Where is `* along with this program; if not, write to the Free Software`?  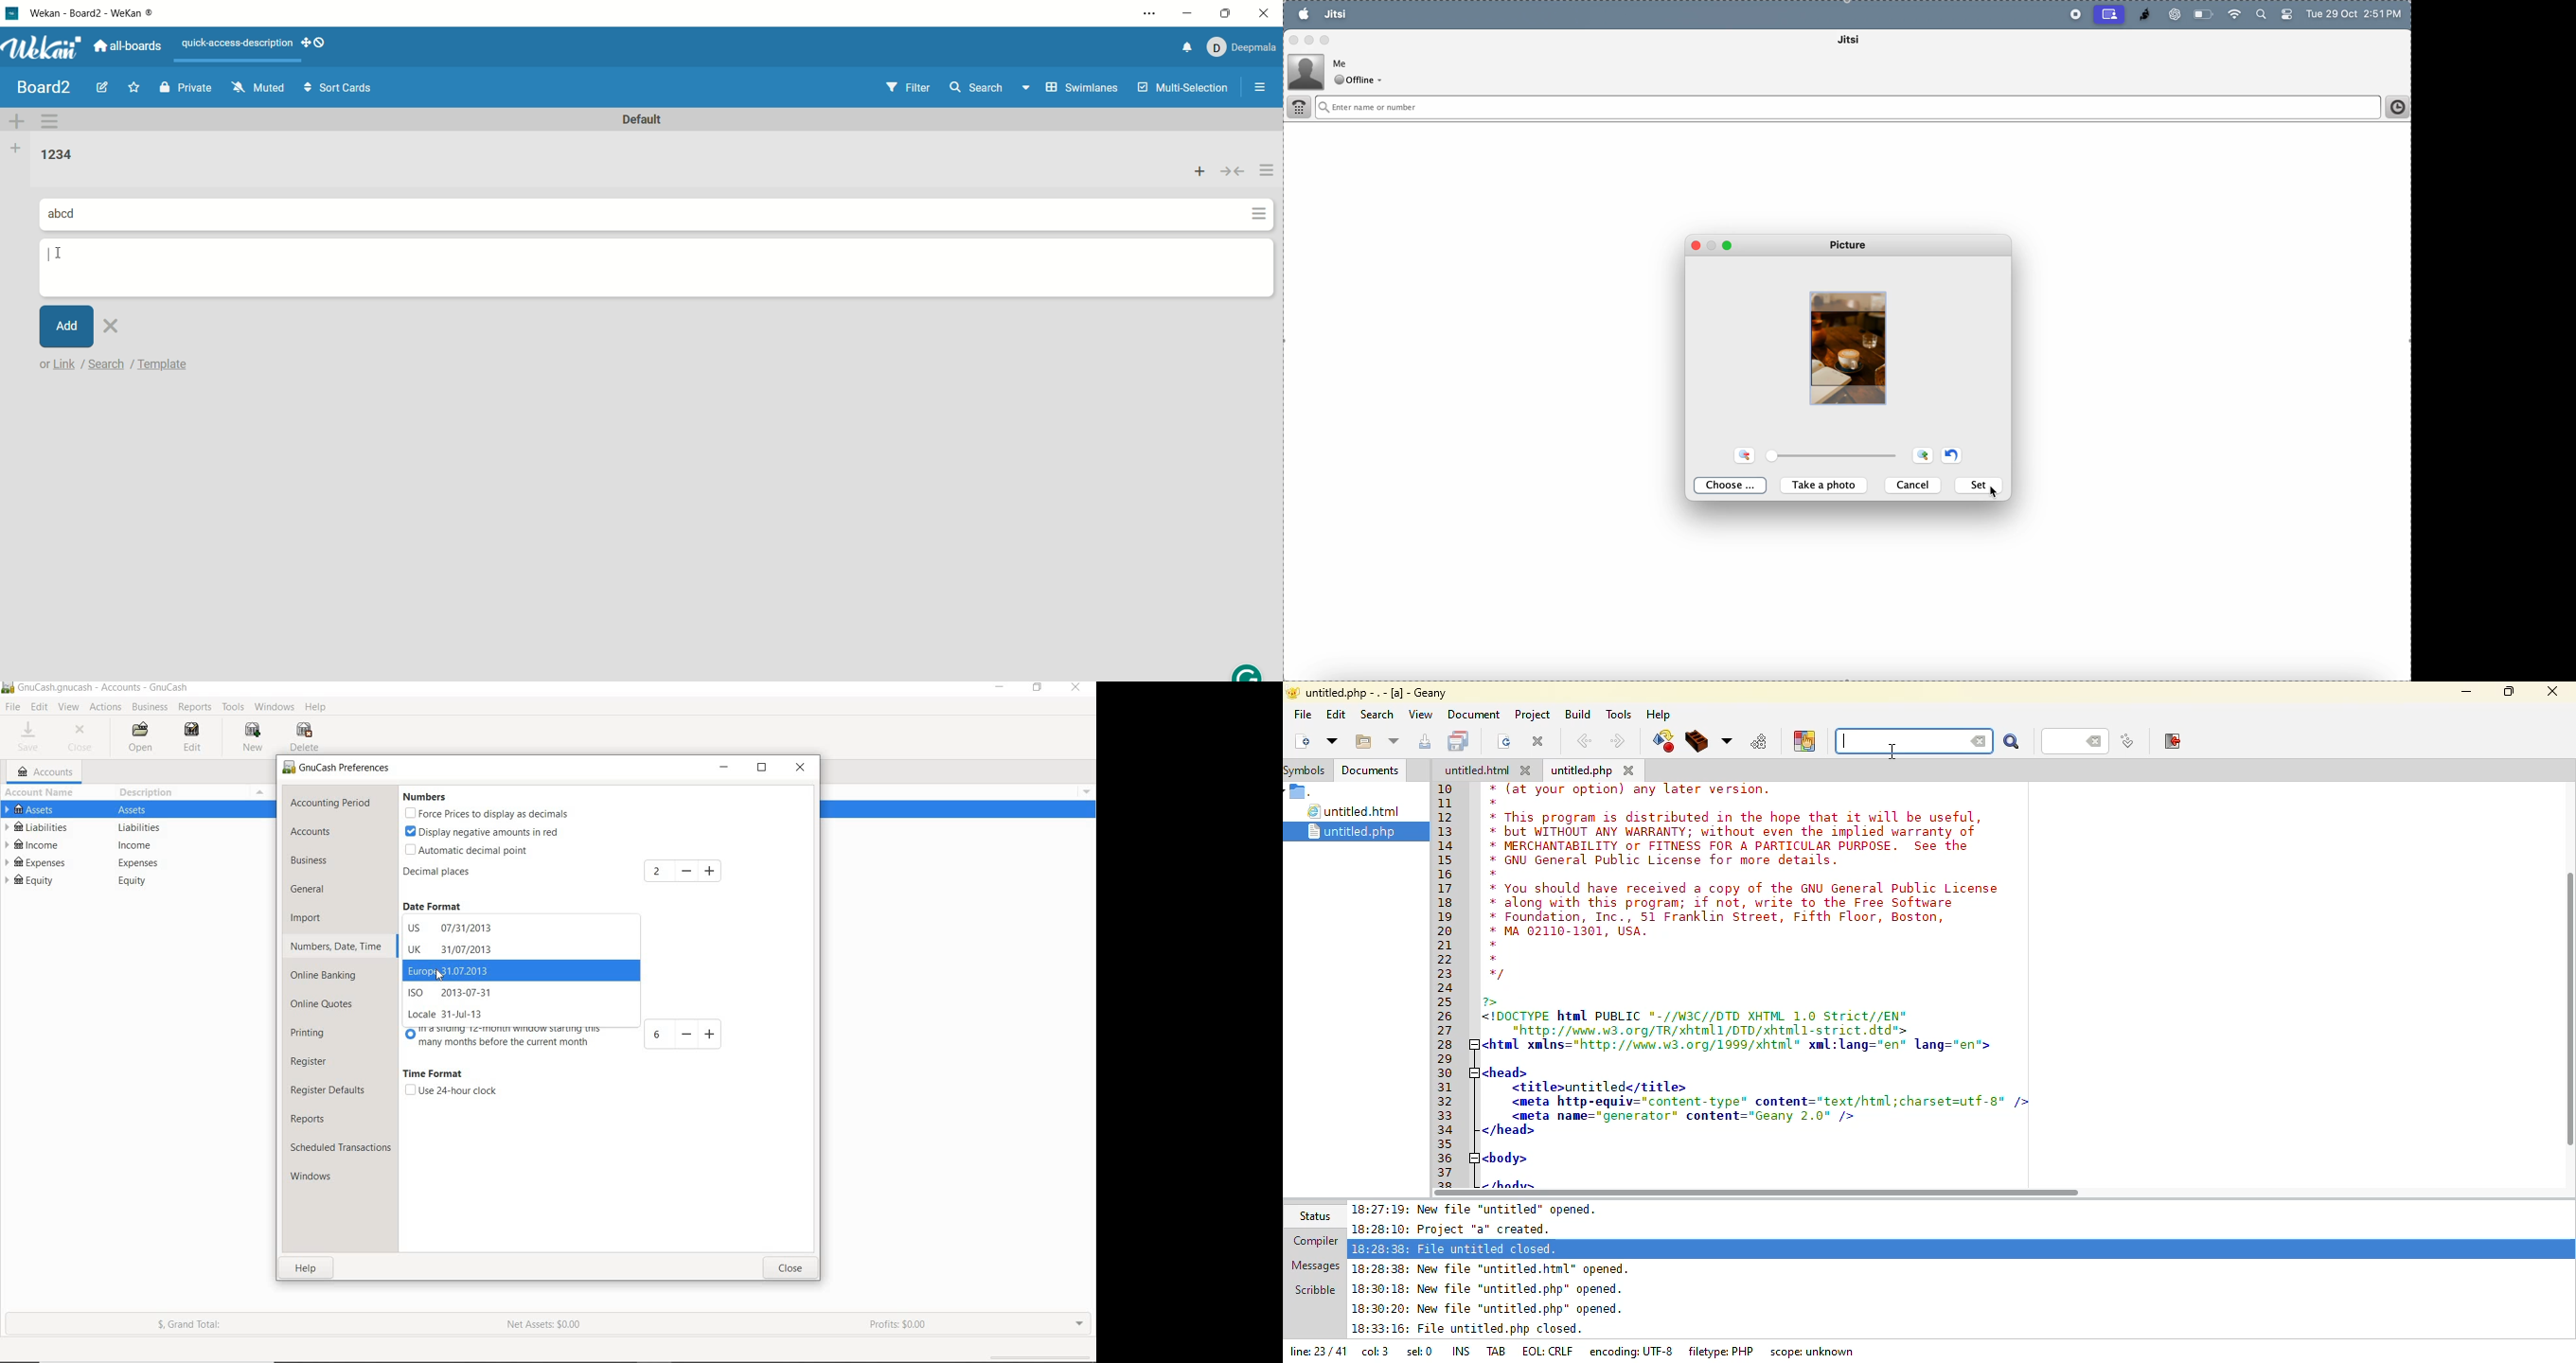 * along with this program; if not, write to the Free Software is located at coordinates (1721, 904).